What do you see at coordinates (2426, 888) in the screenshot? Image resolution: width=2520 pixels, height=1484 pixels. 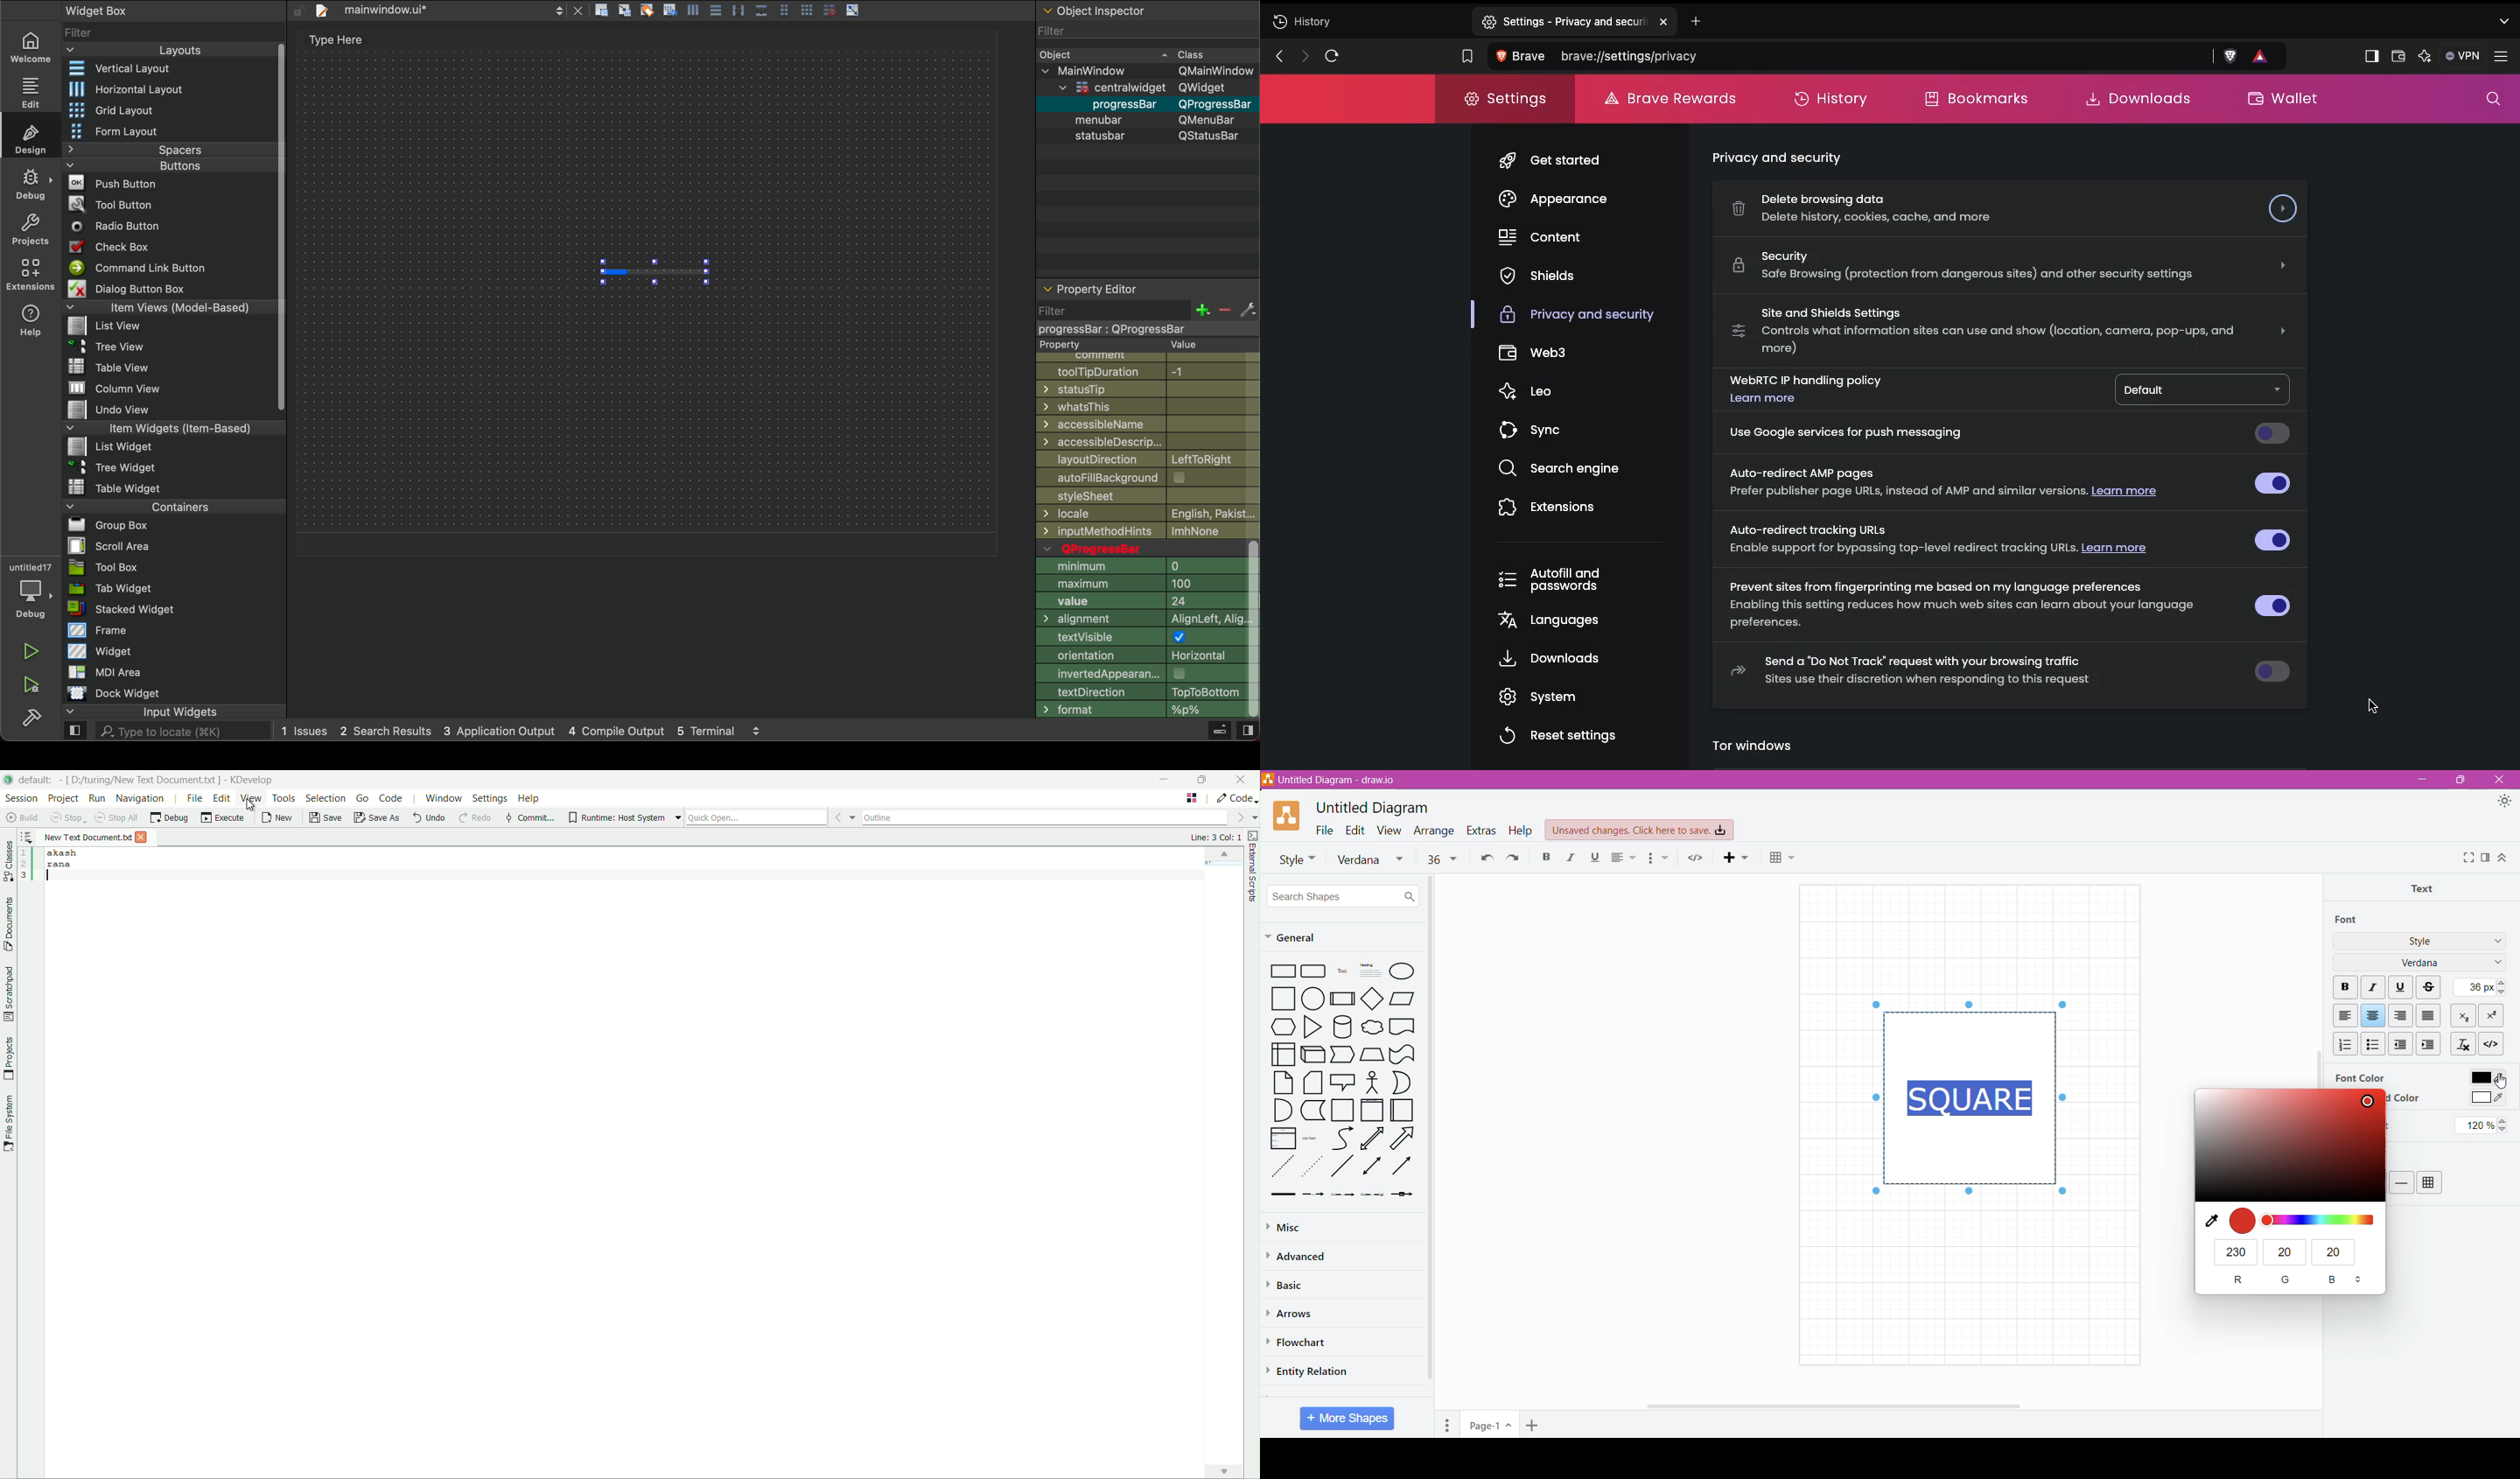 I see `Text` at bounding box center [2426, 888].